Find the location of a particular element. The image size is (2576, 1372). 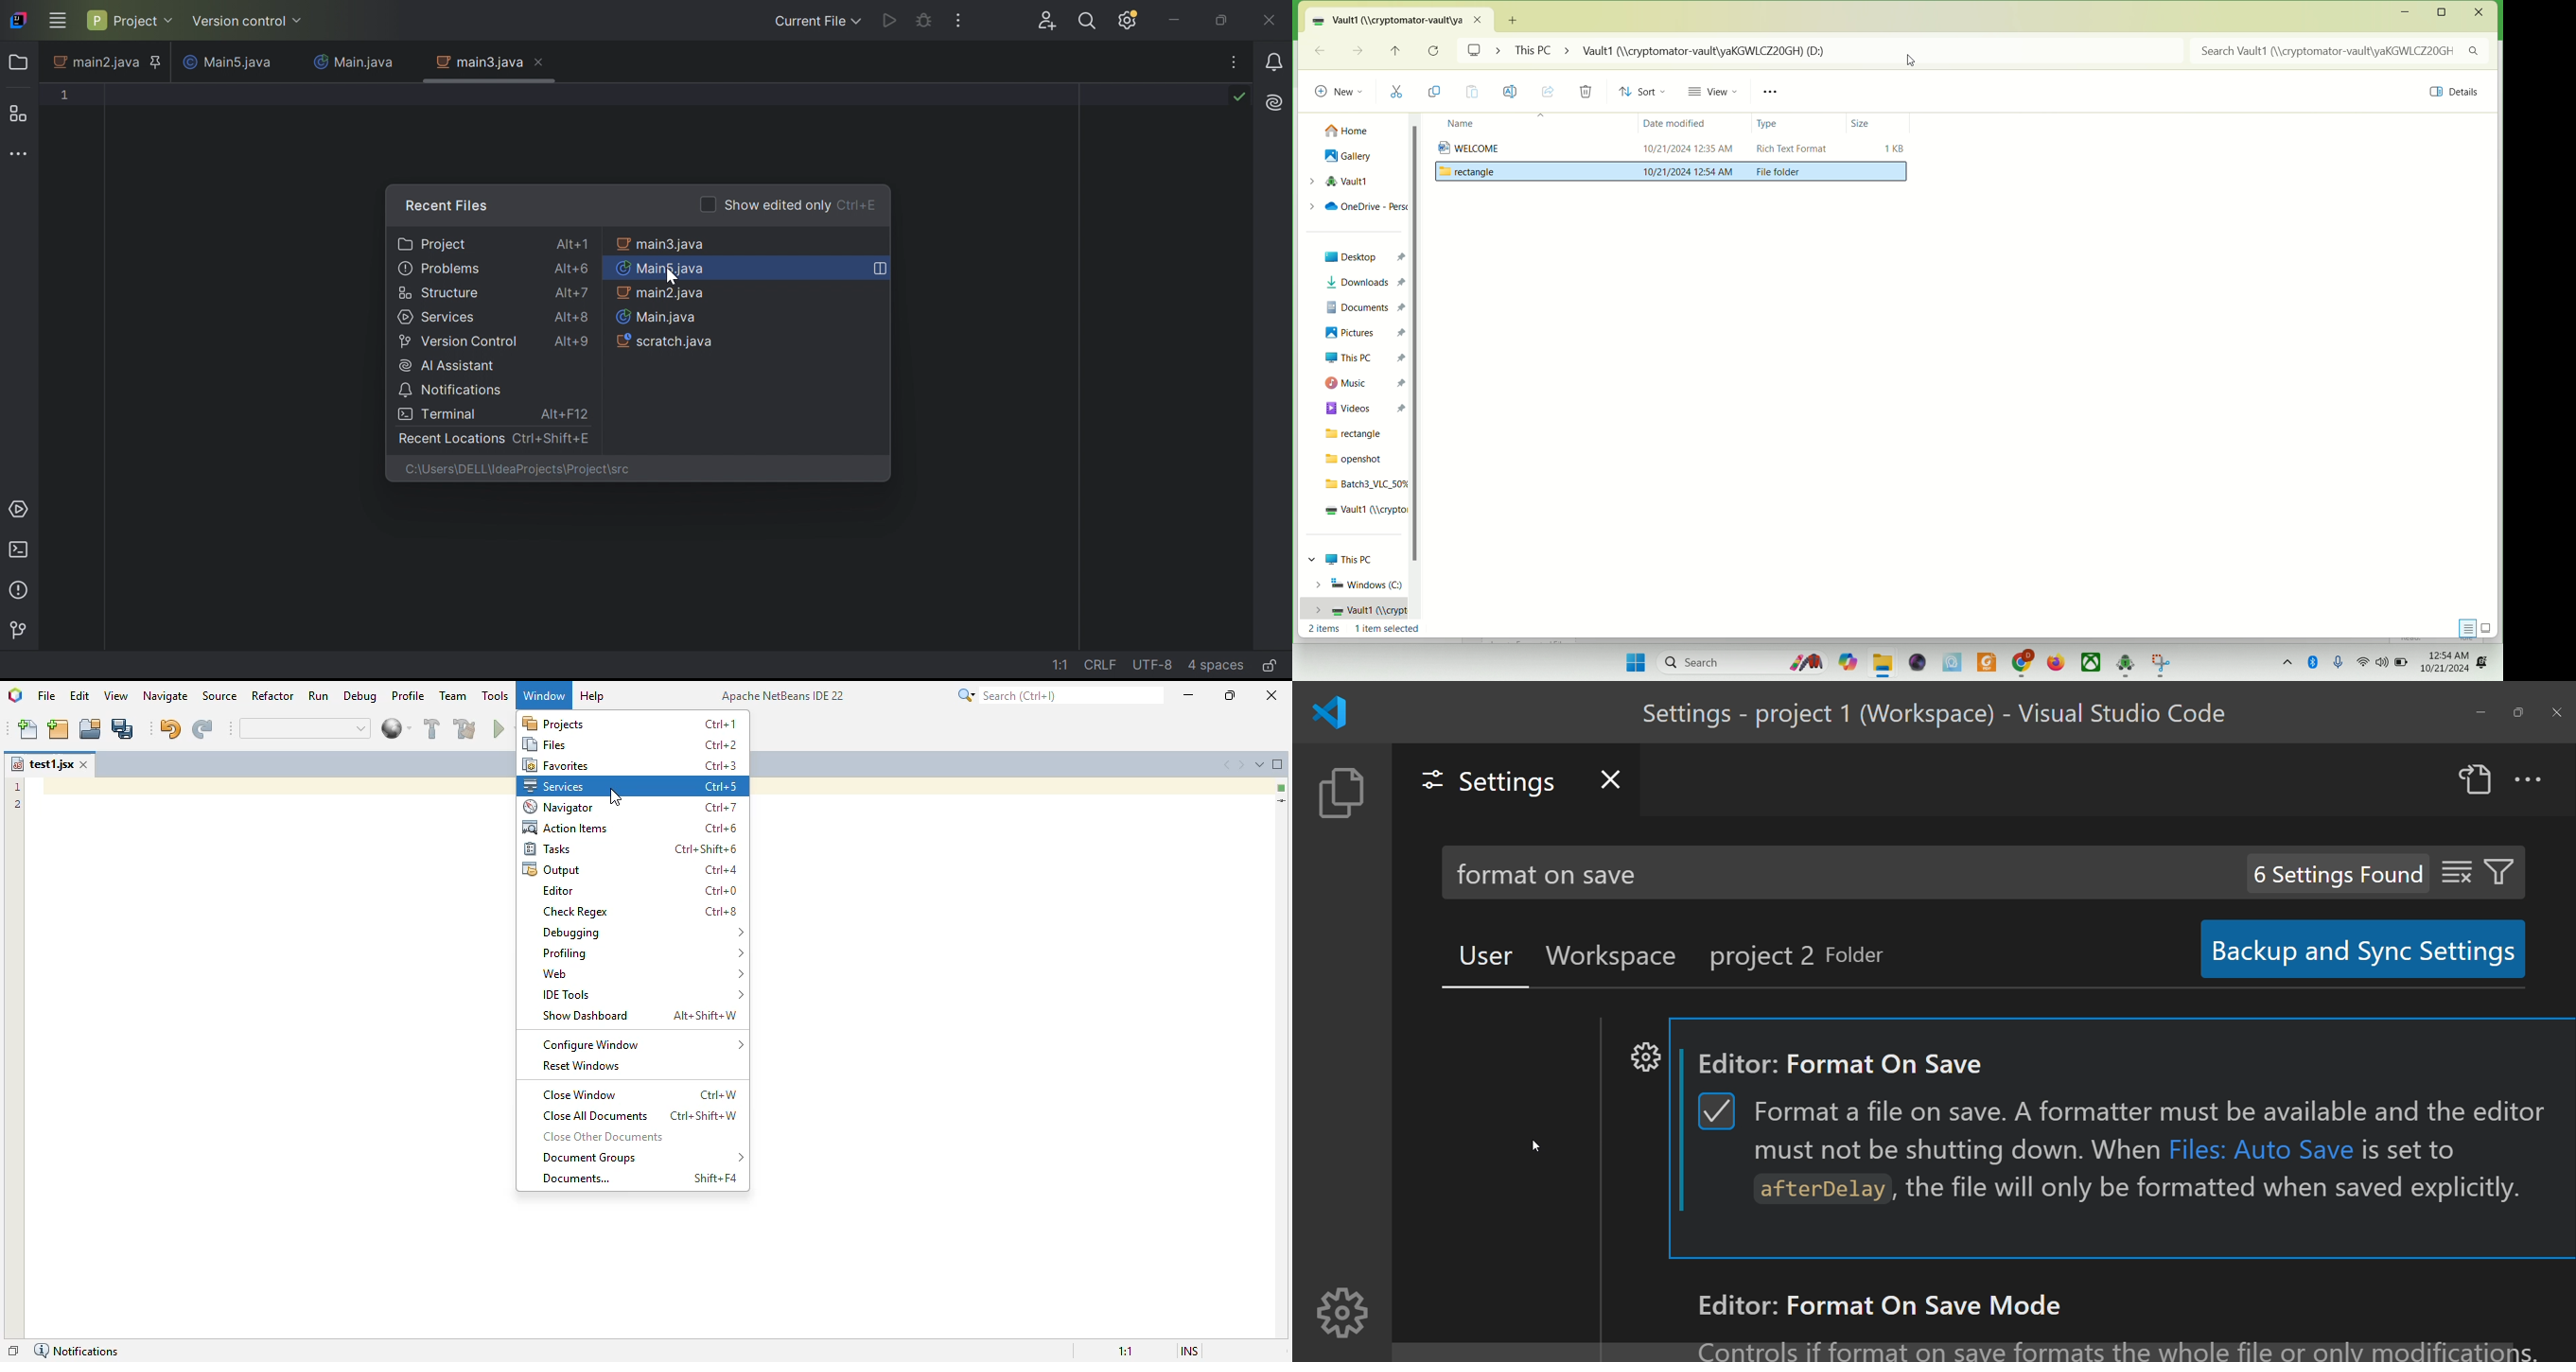

Editor: format on save is located at coordinates (1854, 1061).